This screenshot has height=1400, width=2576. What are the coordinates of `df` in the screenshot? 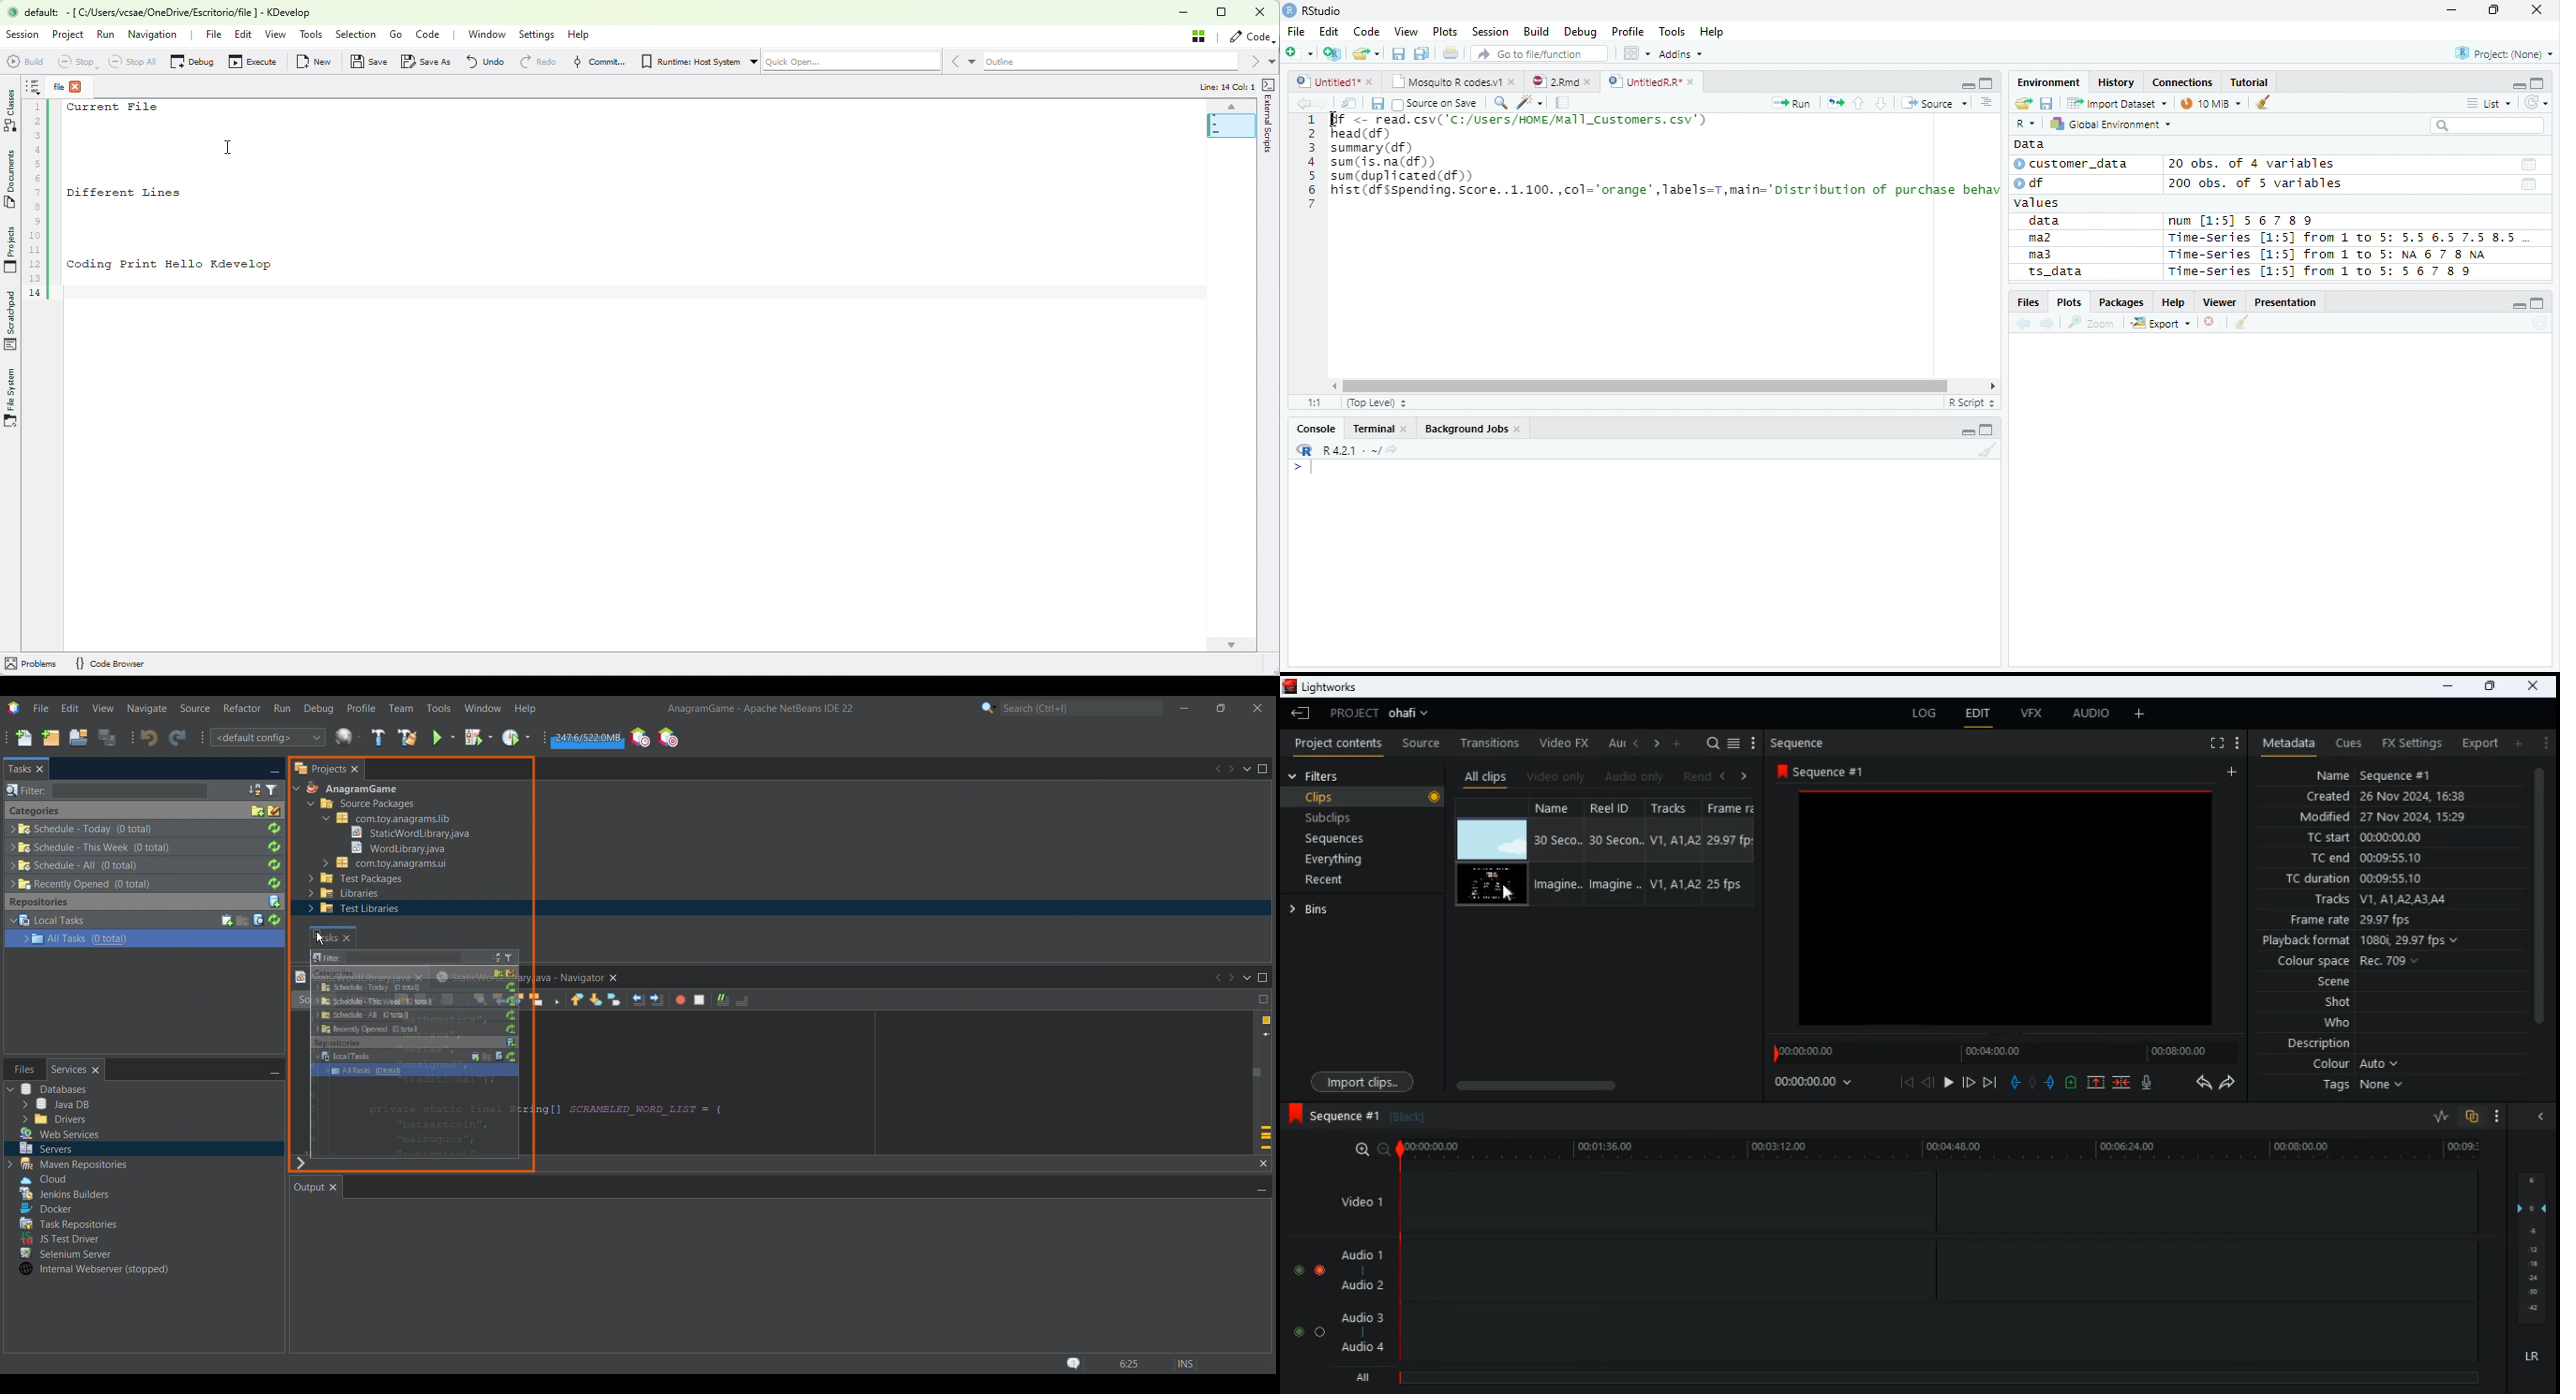 It's located at (2035, 183).